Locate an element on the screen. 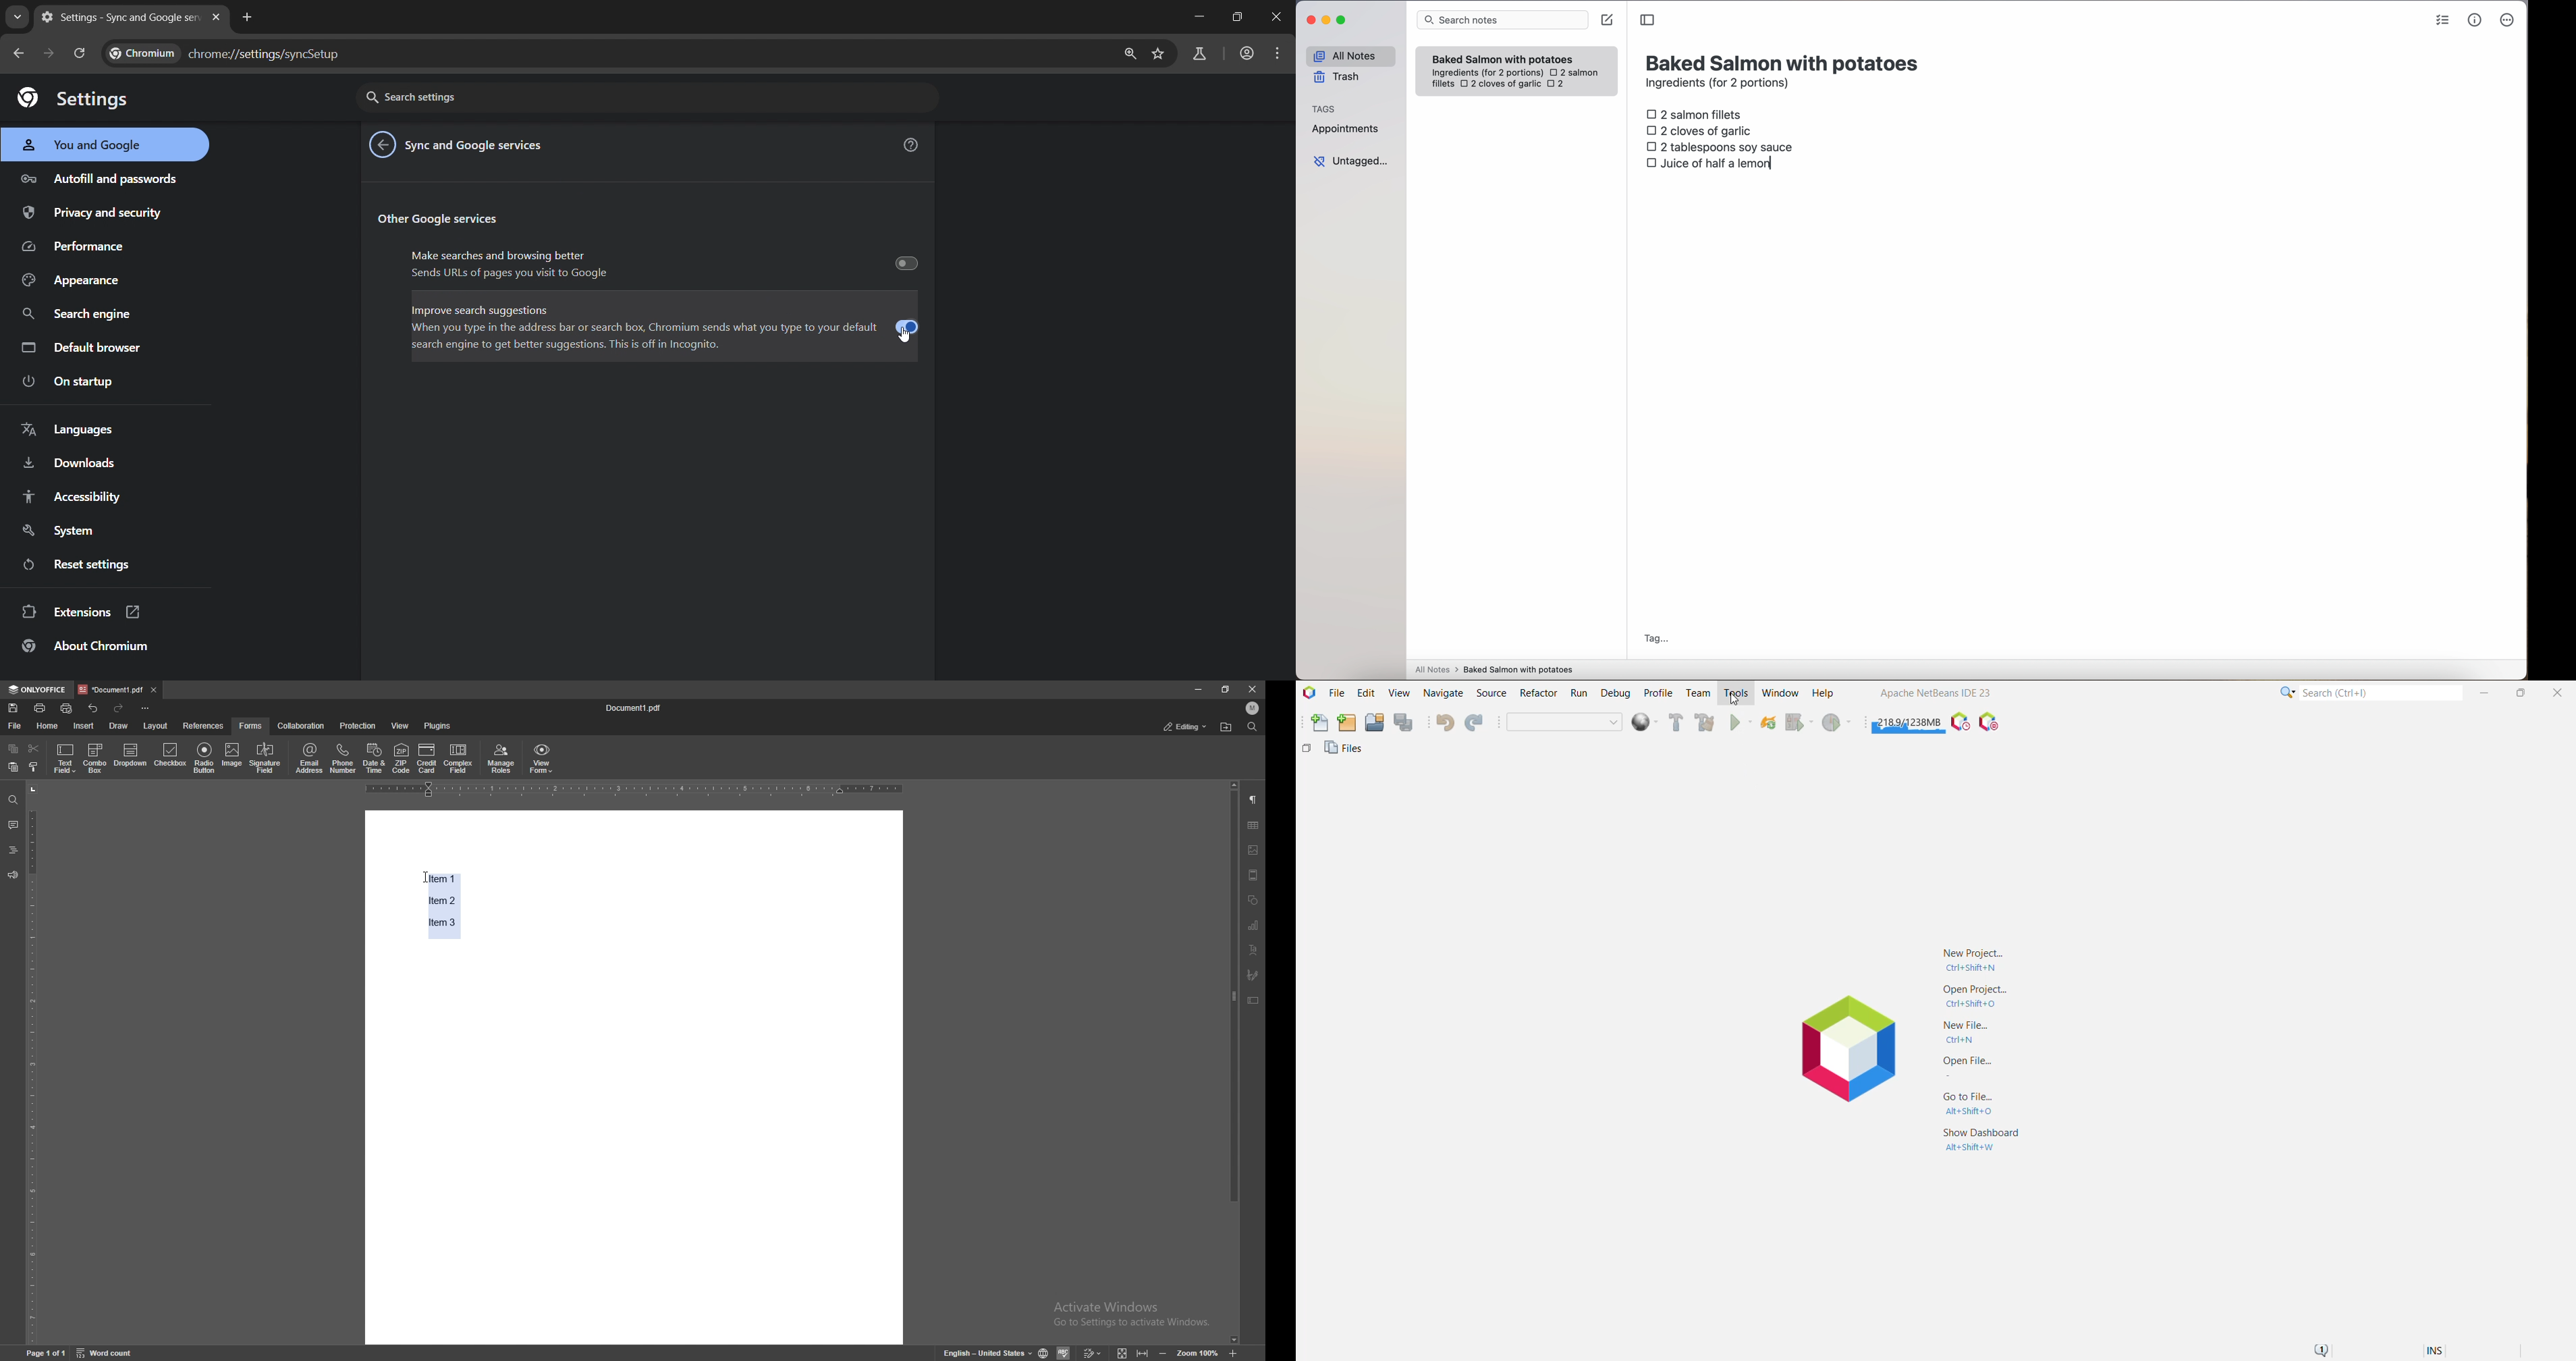 The height and width of the screenshot is (1372, 2576). 2 tablespoons soy sauce is located at coordinates (1720, 146).